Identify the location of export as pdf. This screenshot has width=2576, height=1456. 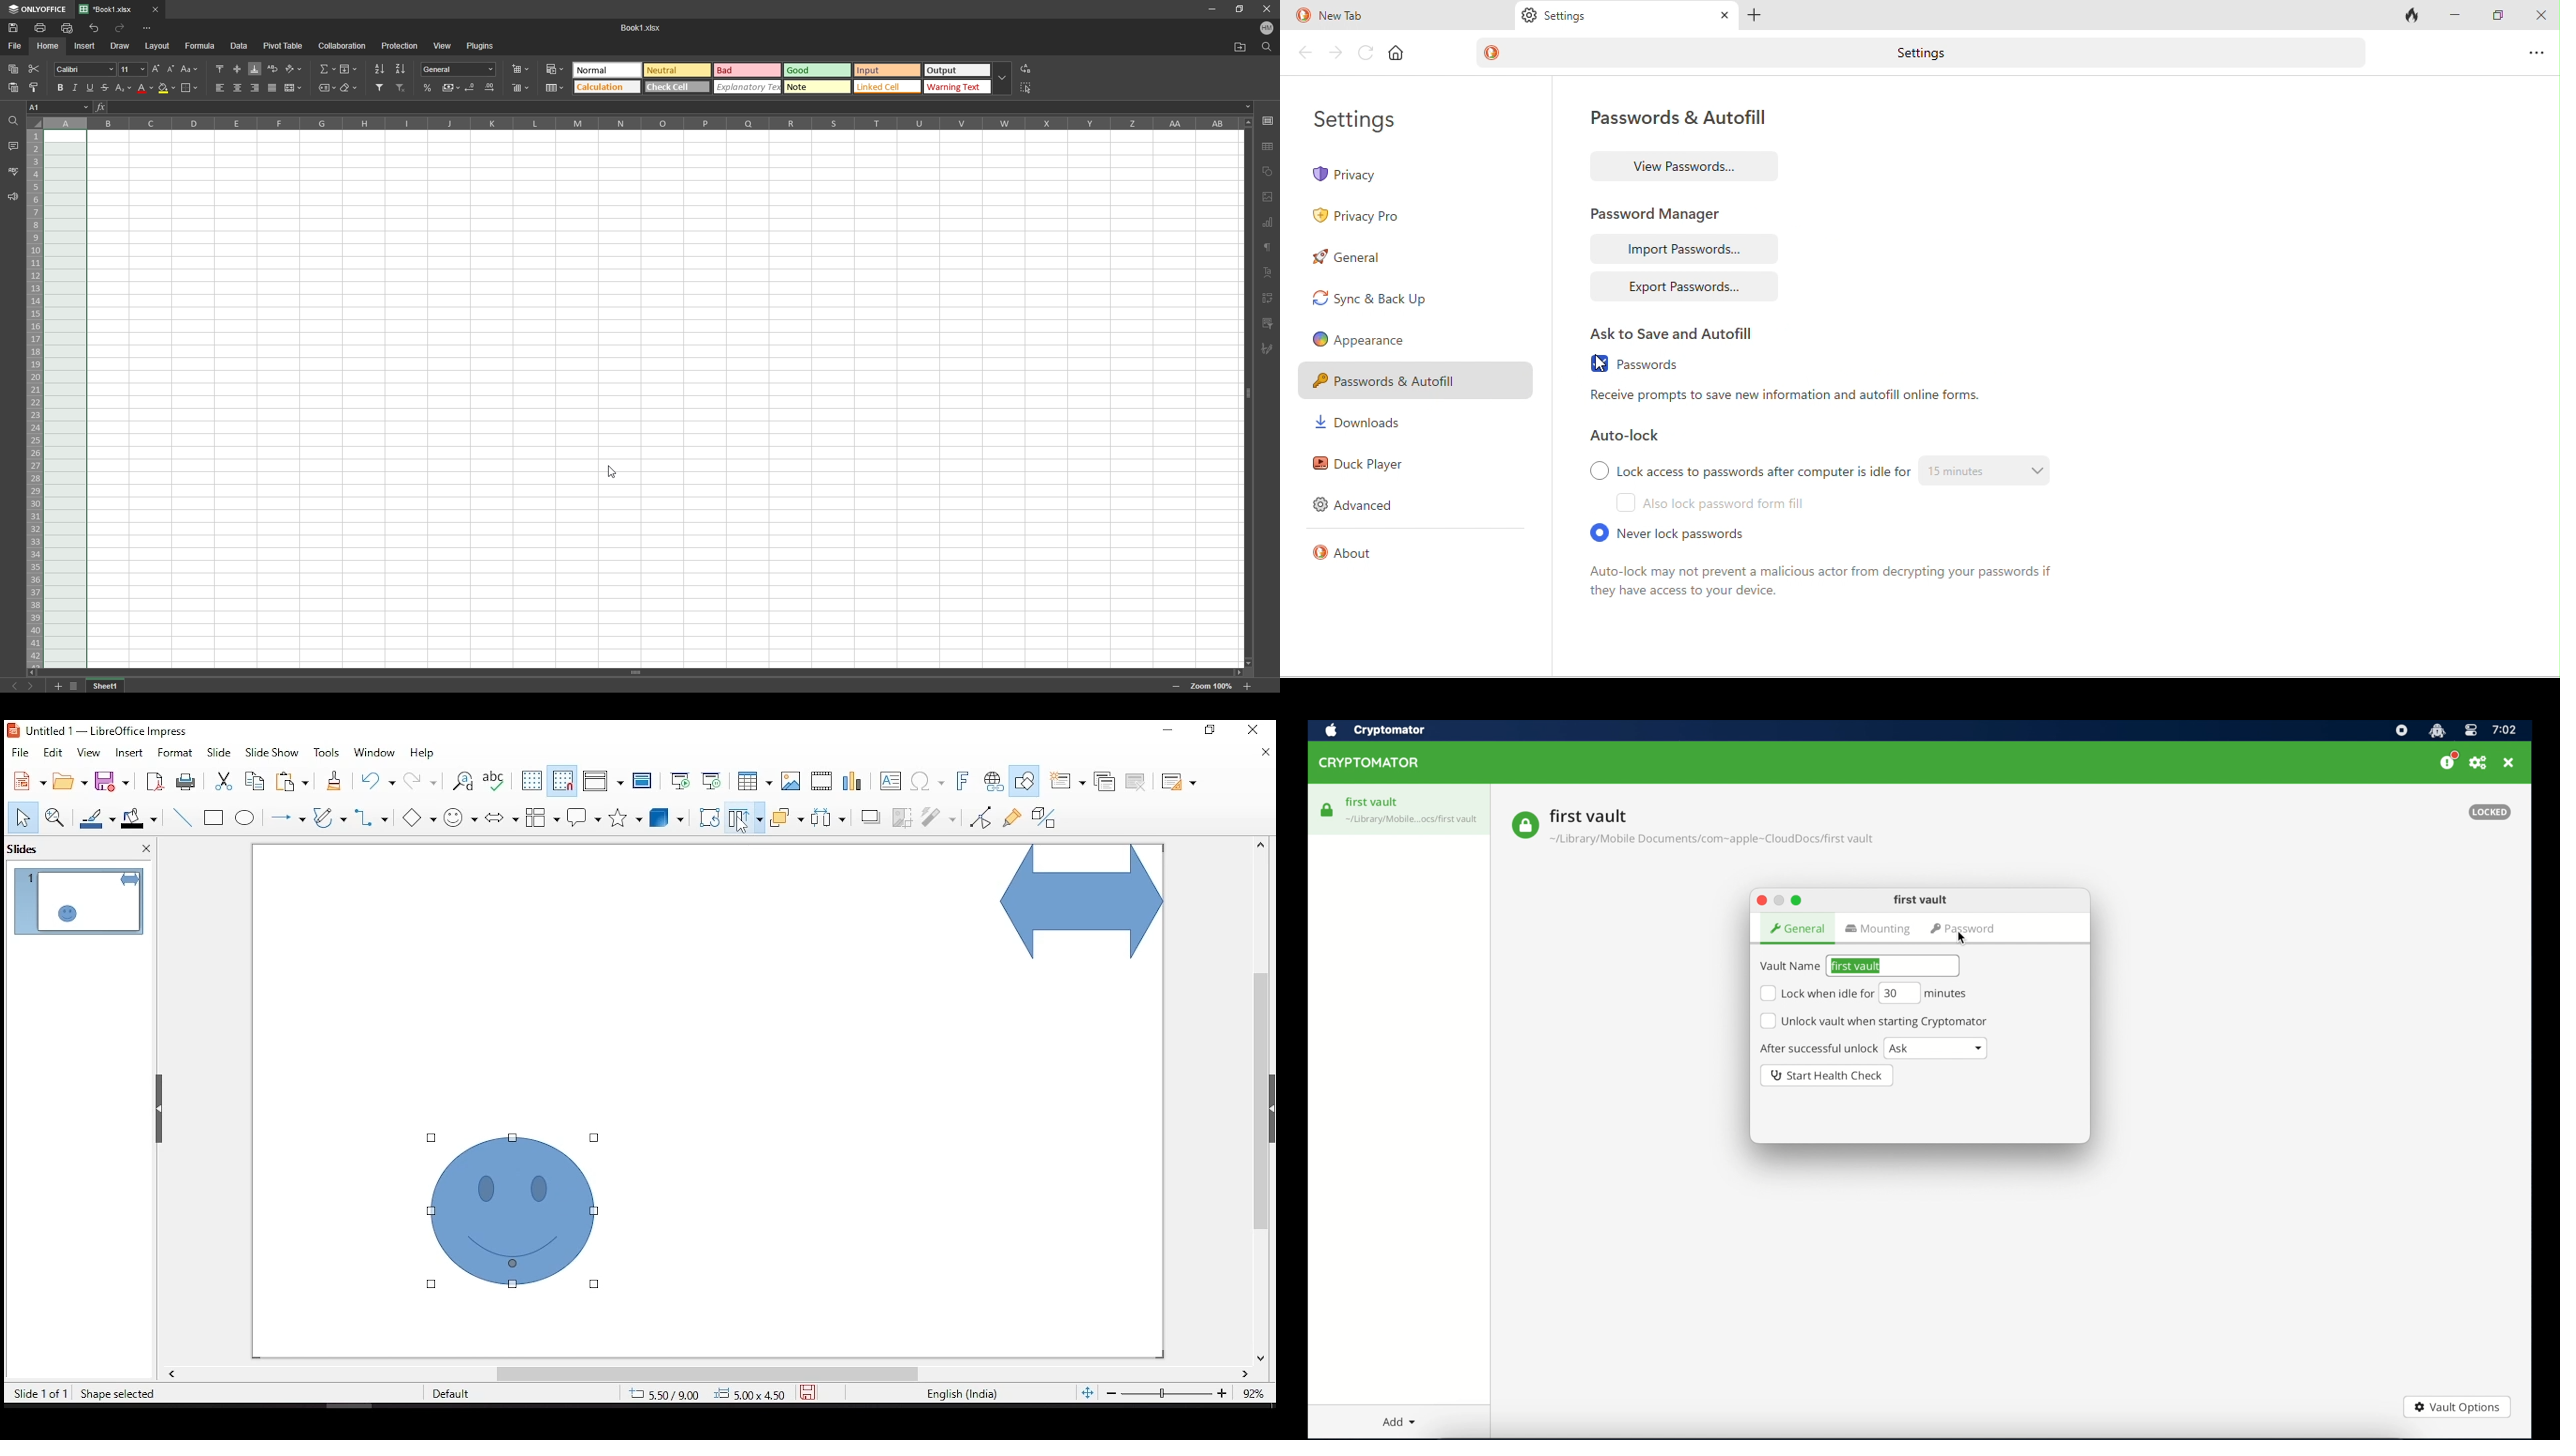
(153, 781).